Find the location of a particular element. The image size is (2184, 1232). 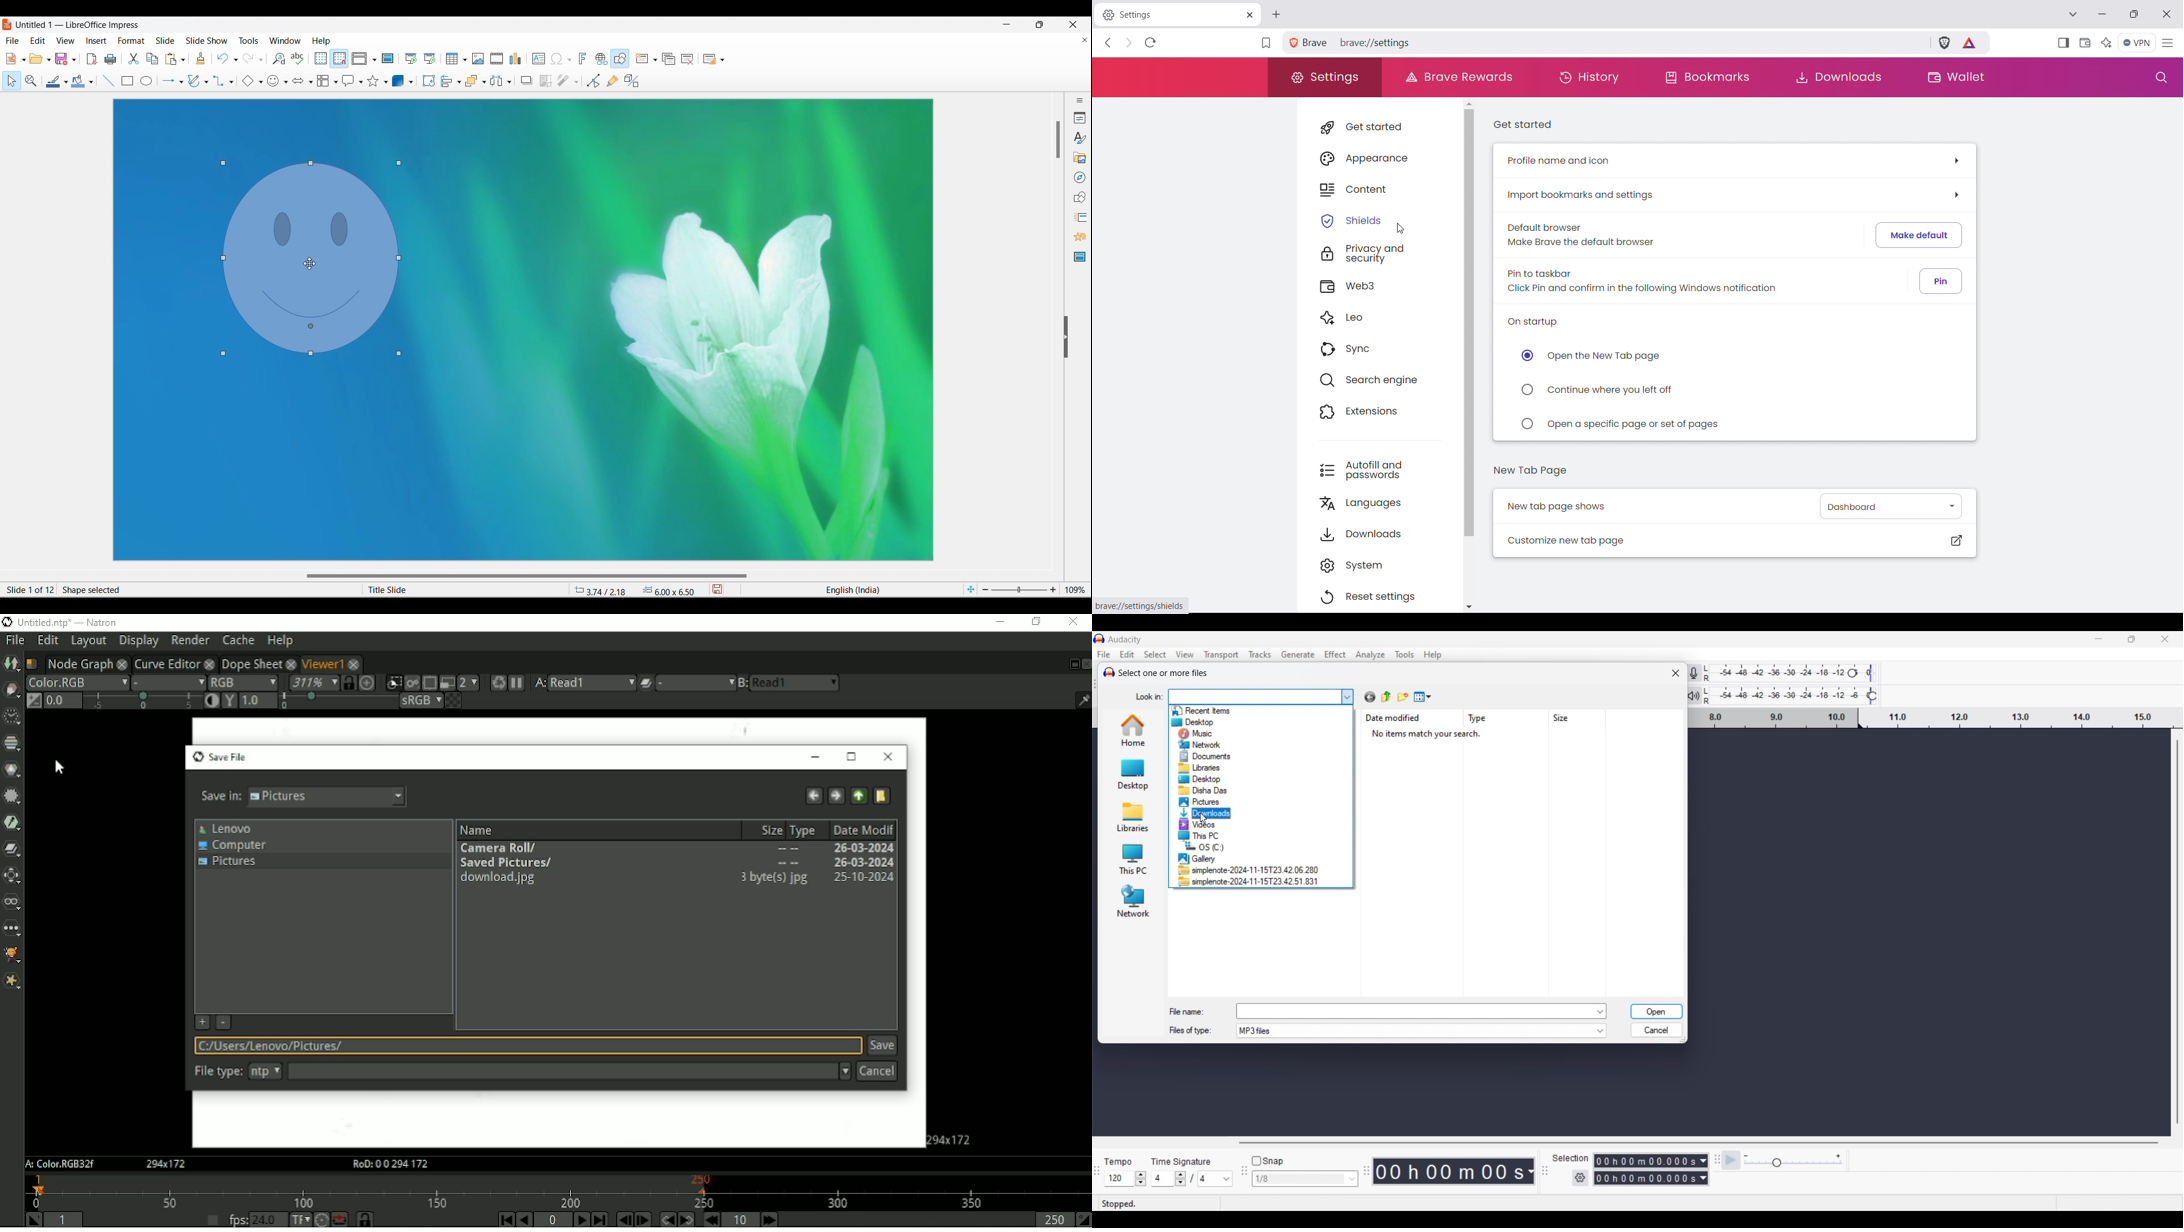

Network is located at coordinates (1203, 744).